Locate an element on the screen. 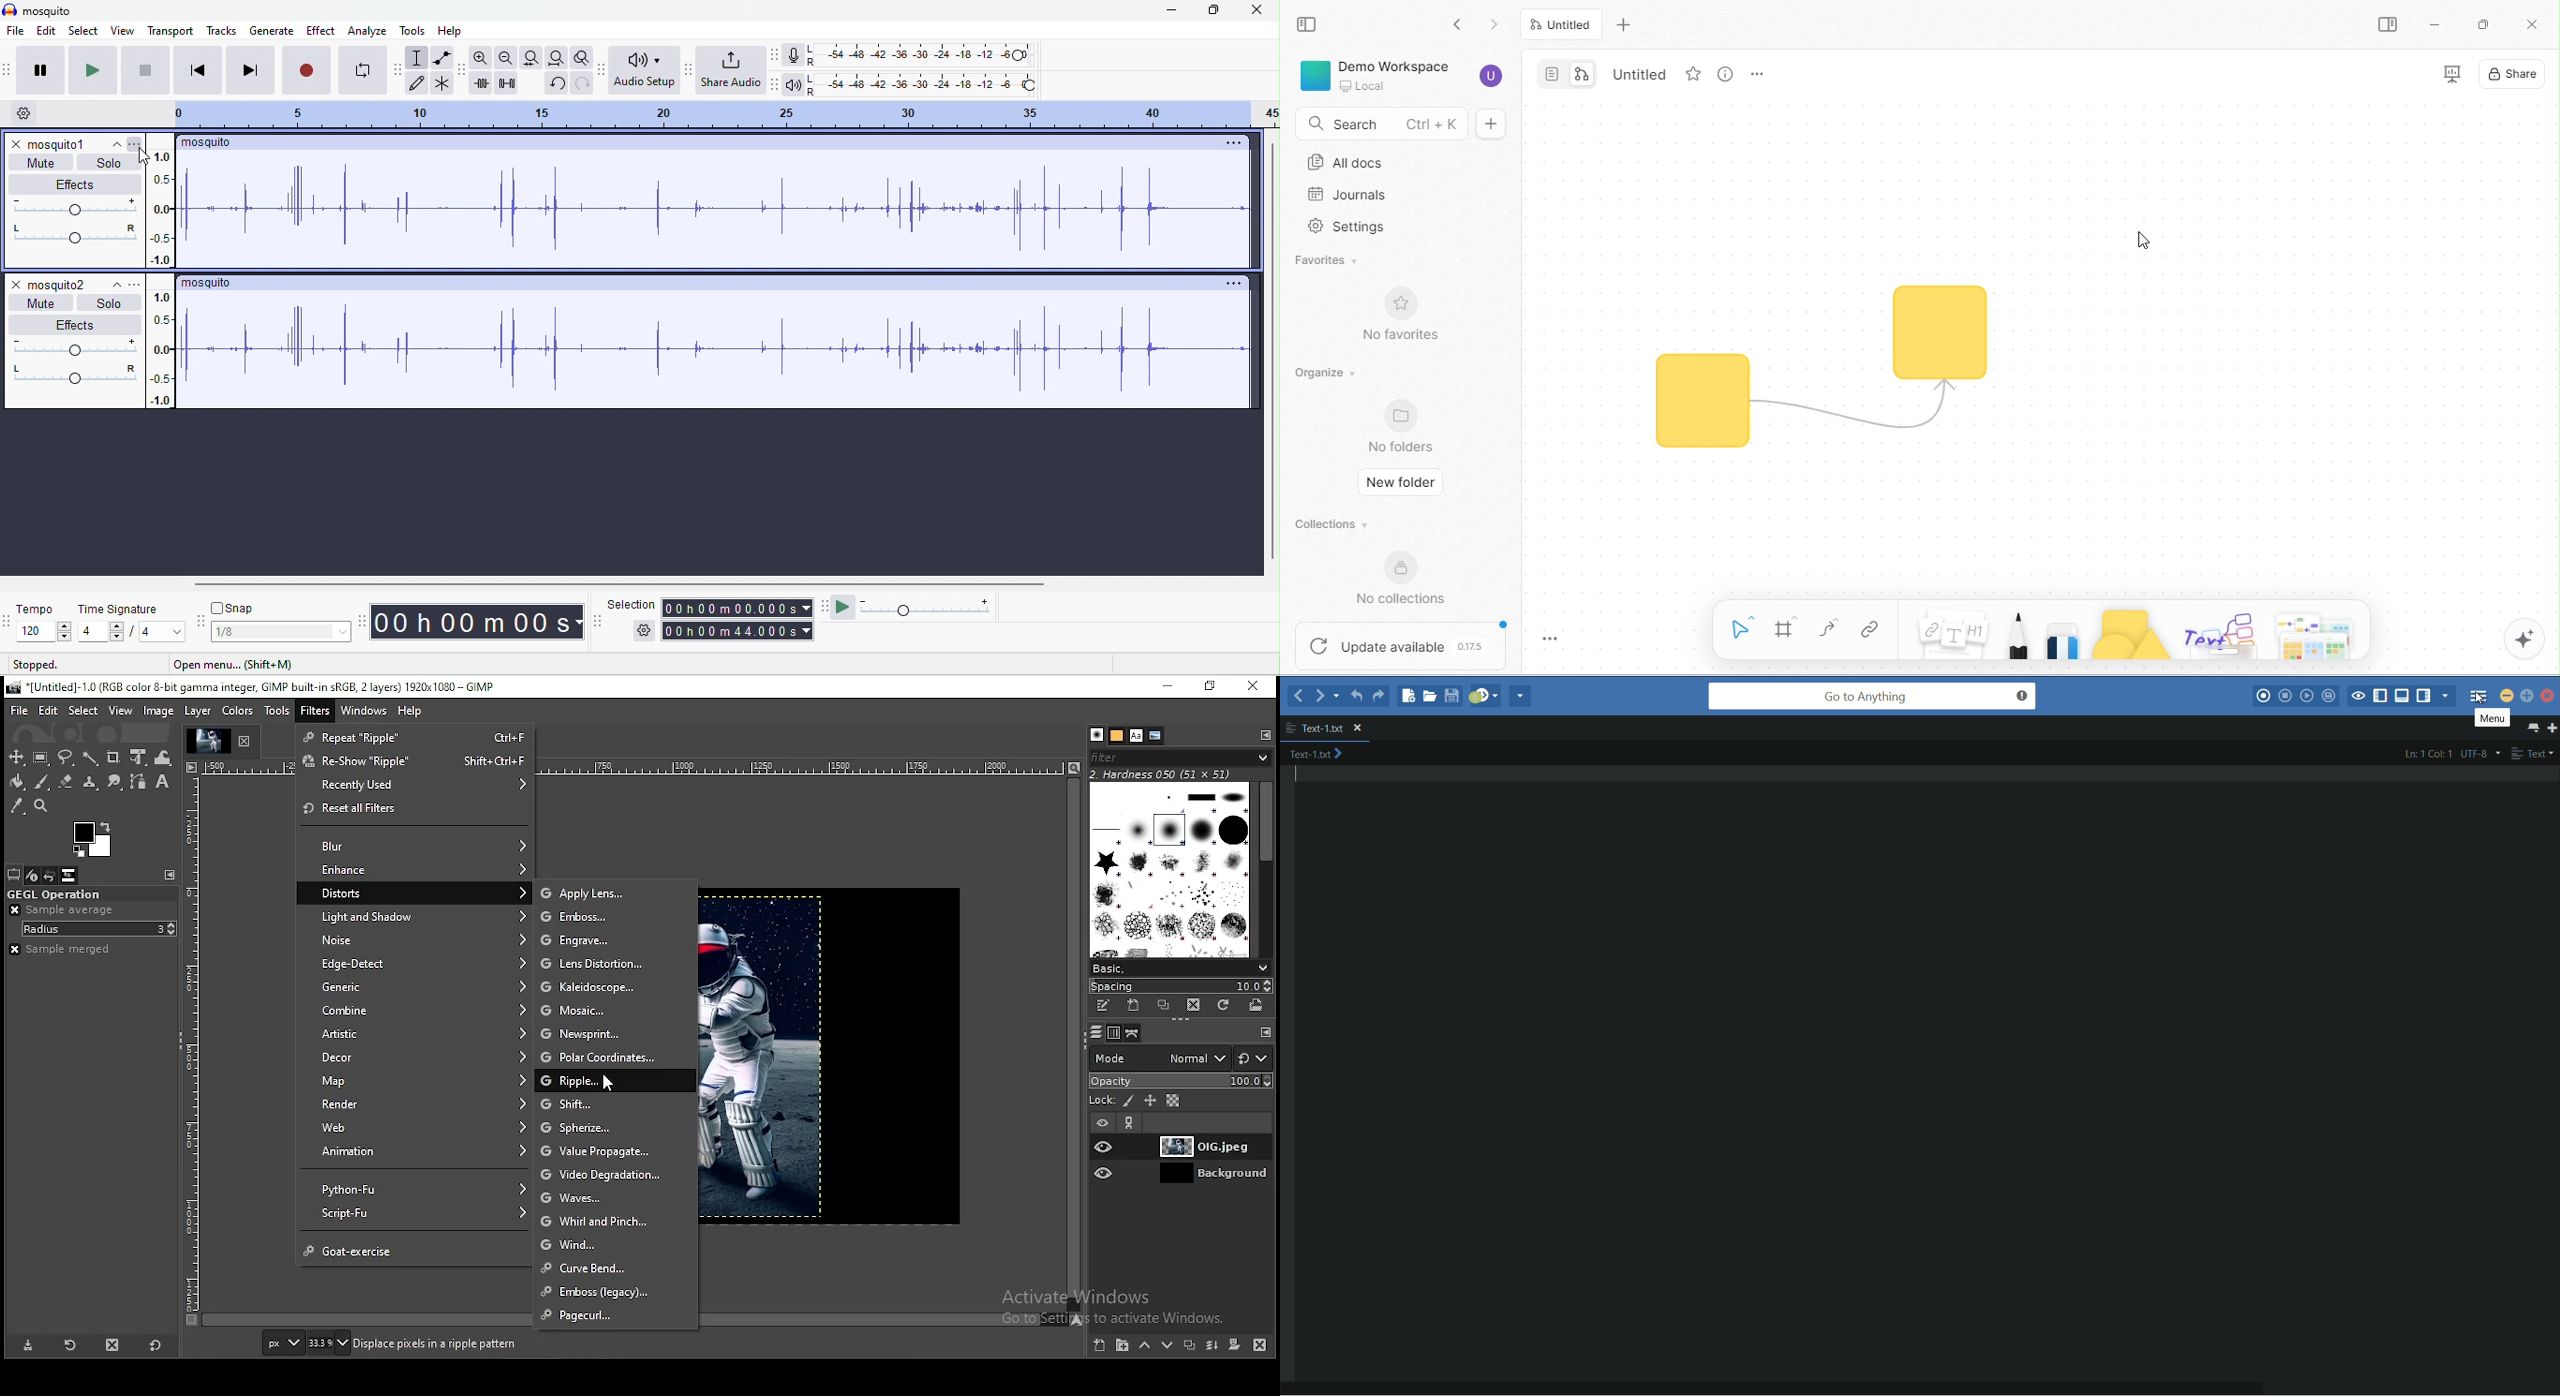 This screenshot has width=2576, height=1400. reset to default is located at coordinates (154, 1346).